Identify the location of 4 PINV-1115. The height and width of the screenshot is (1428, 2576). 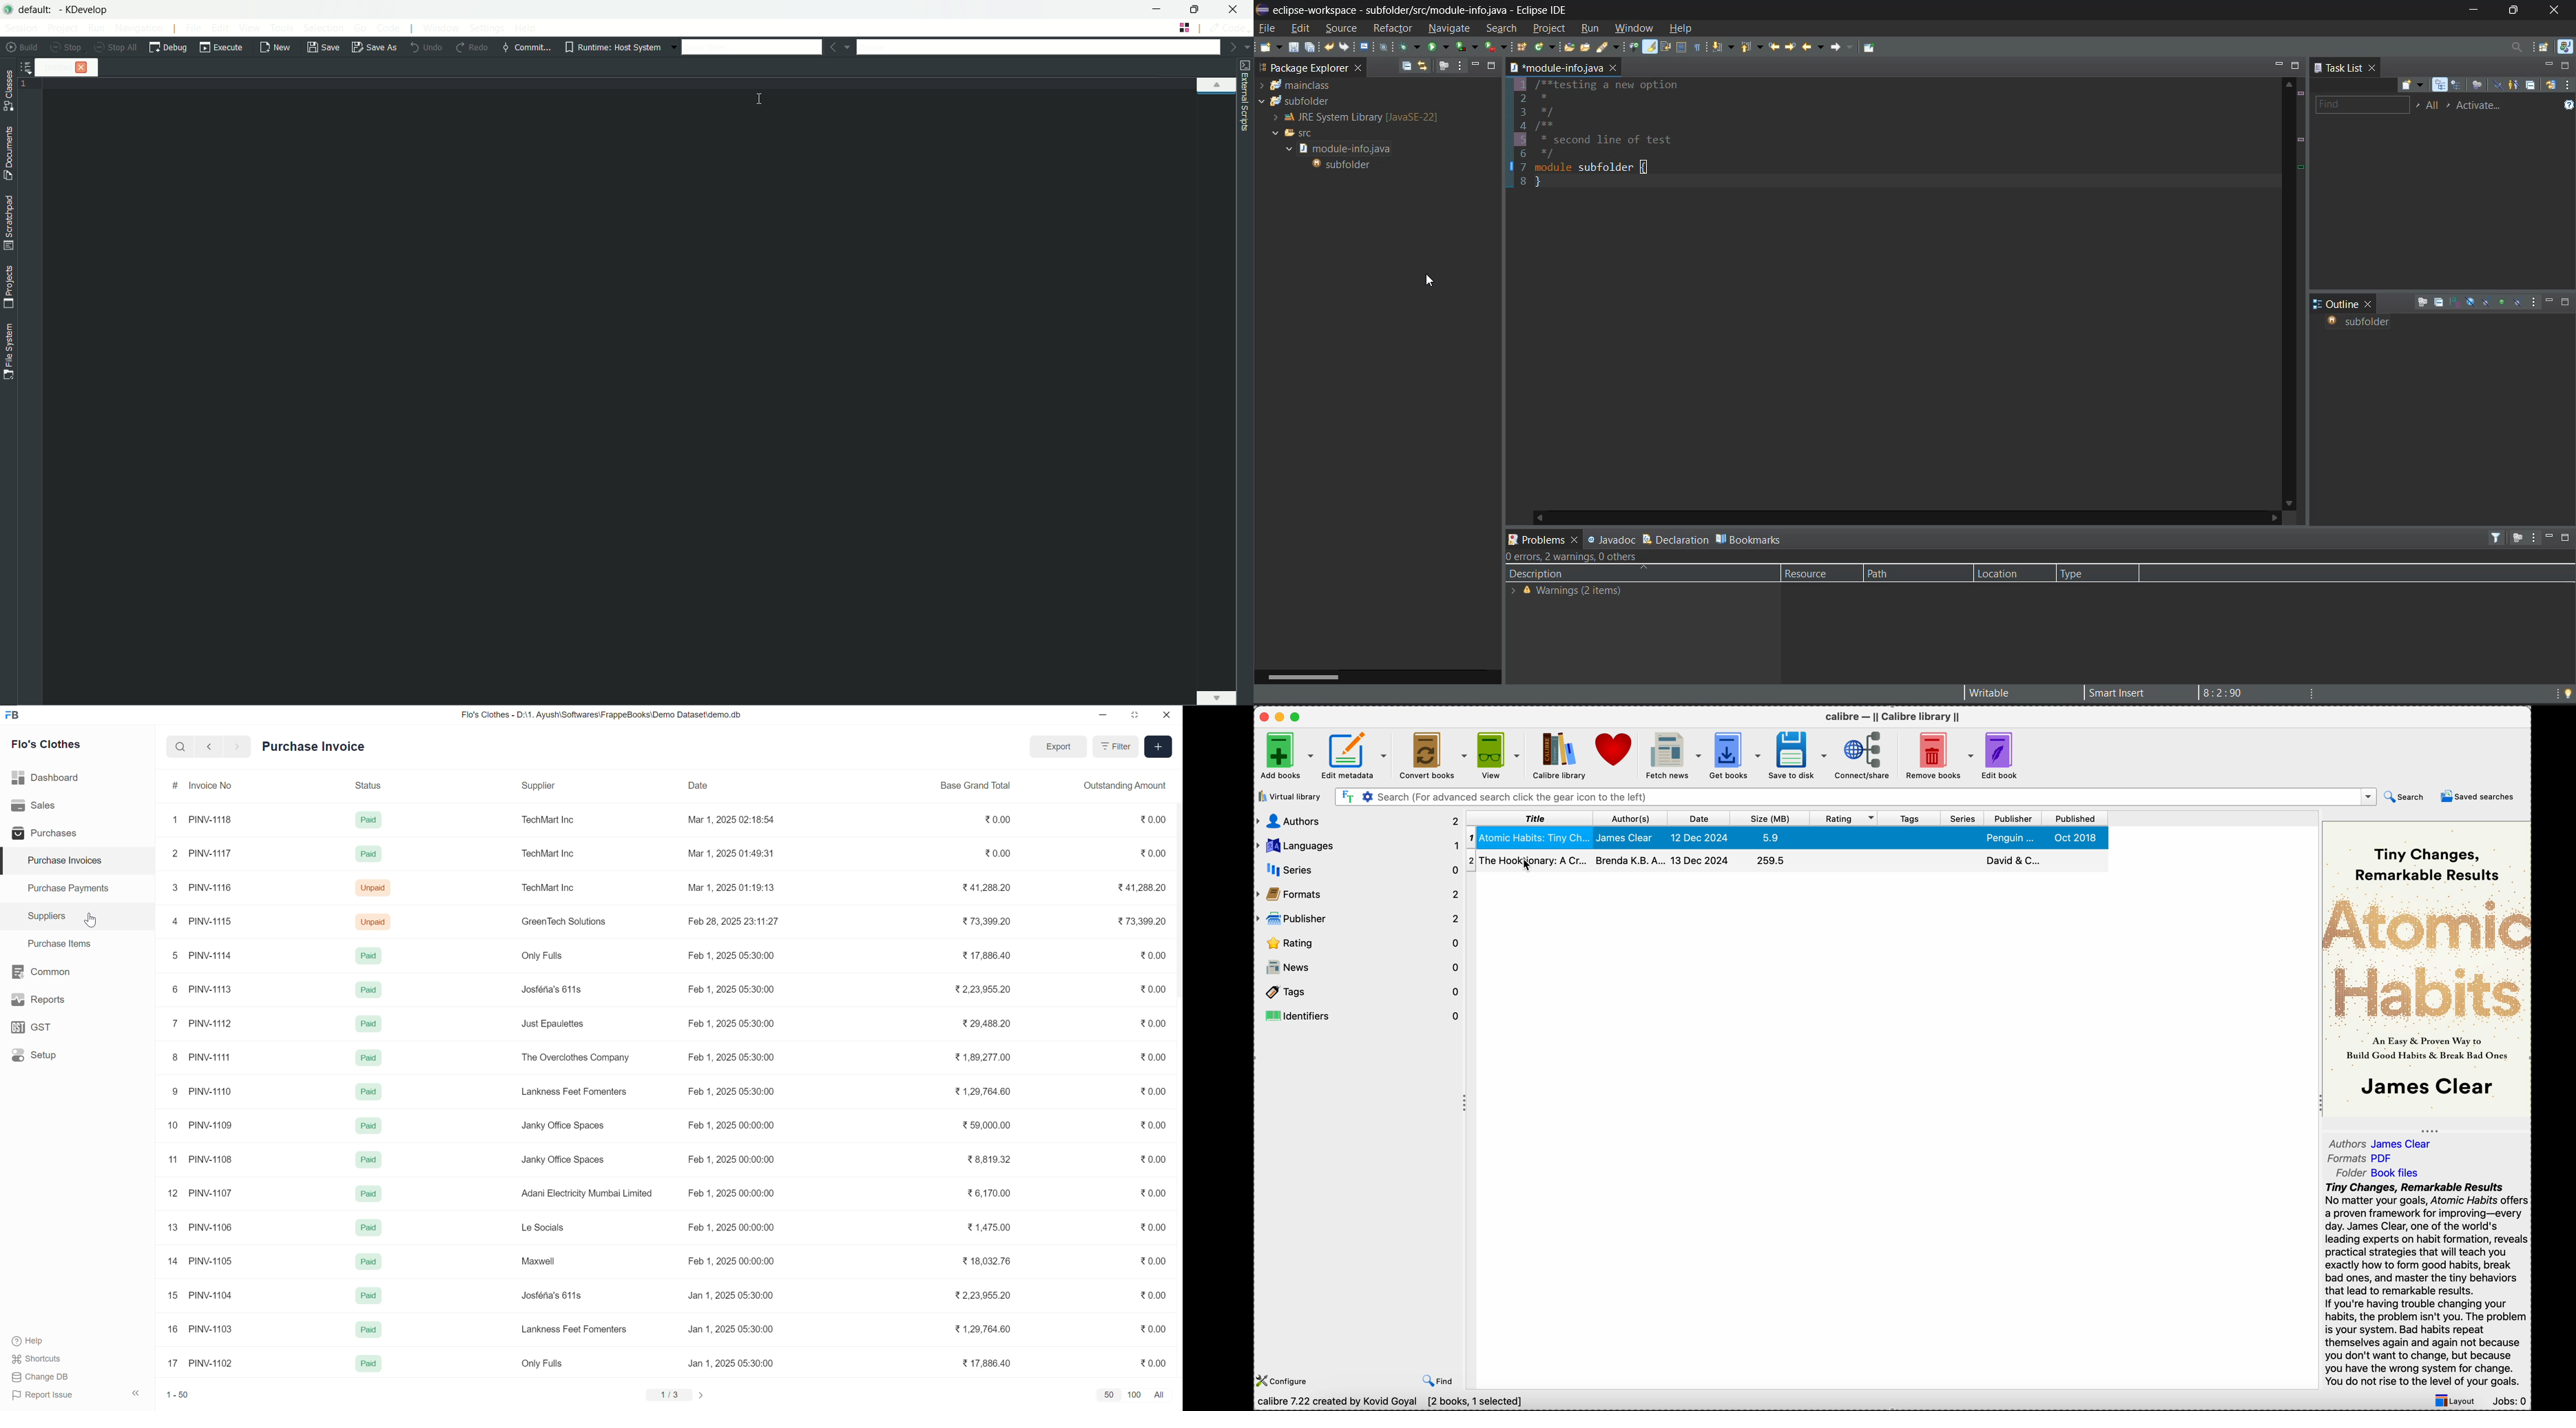
(198, 918).